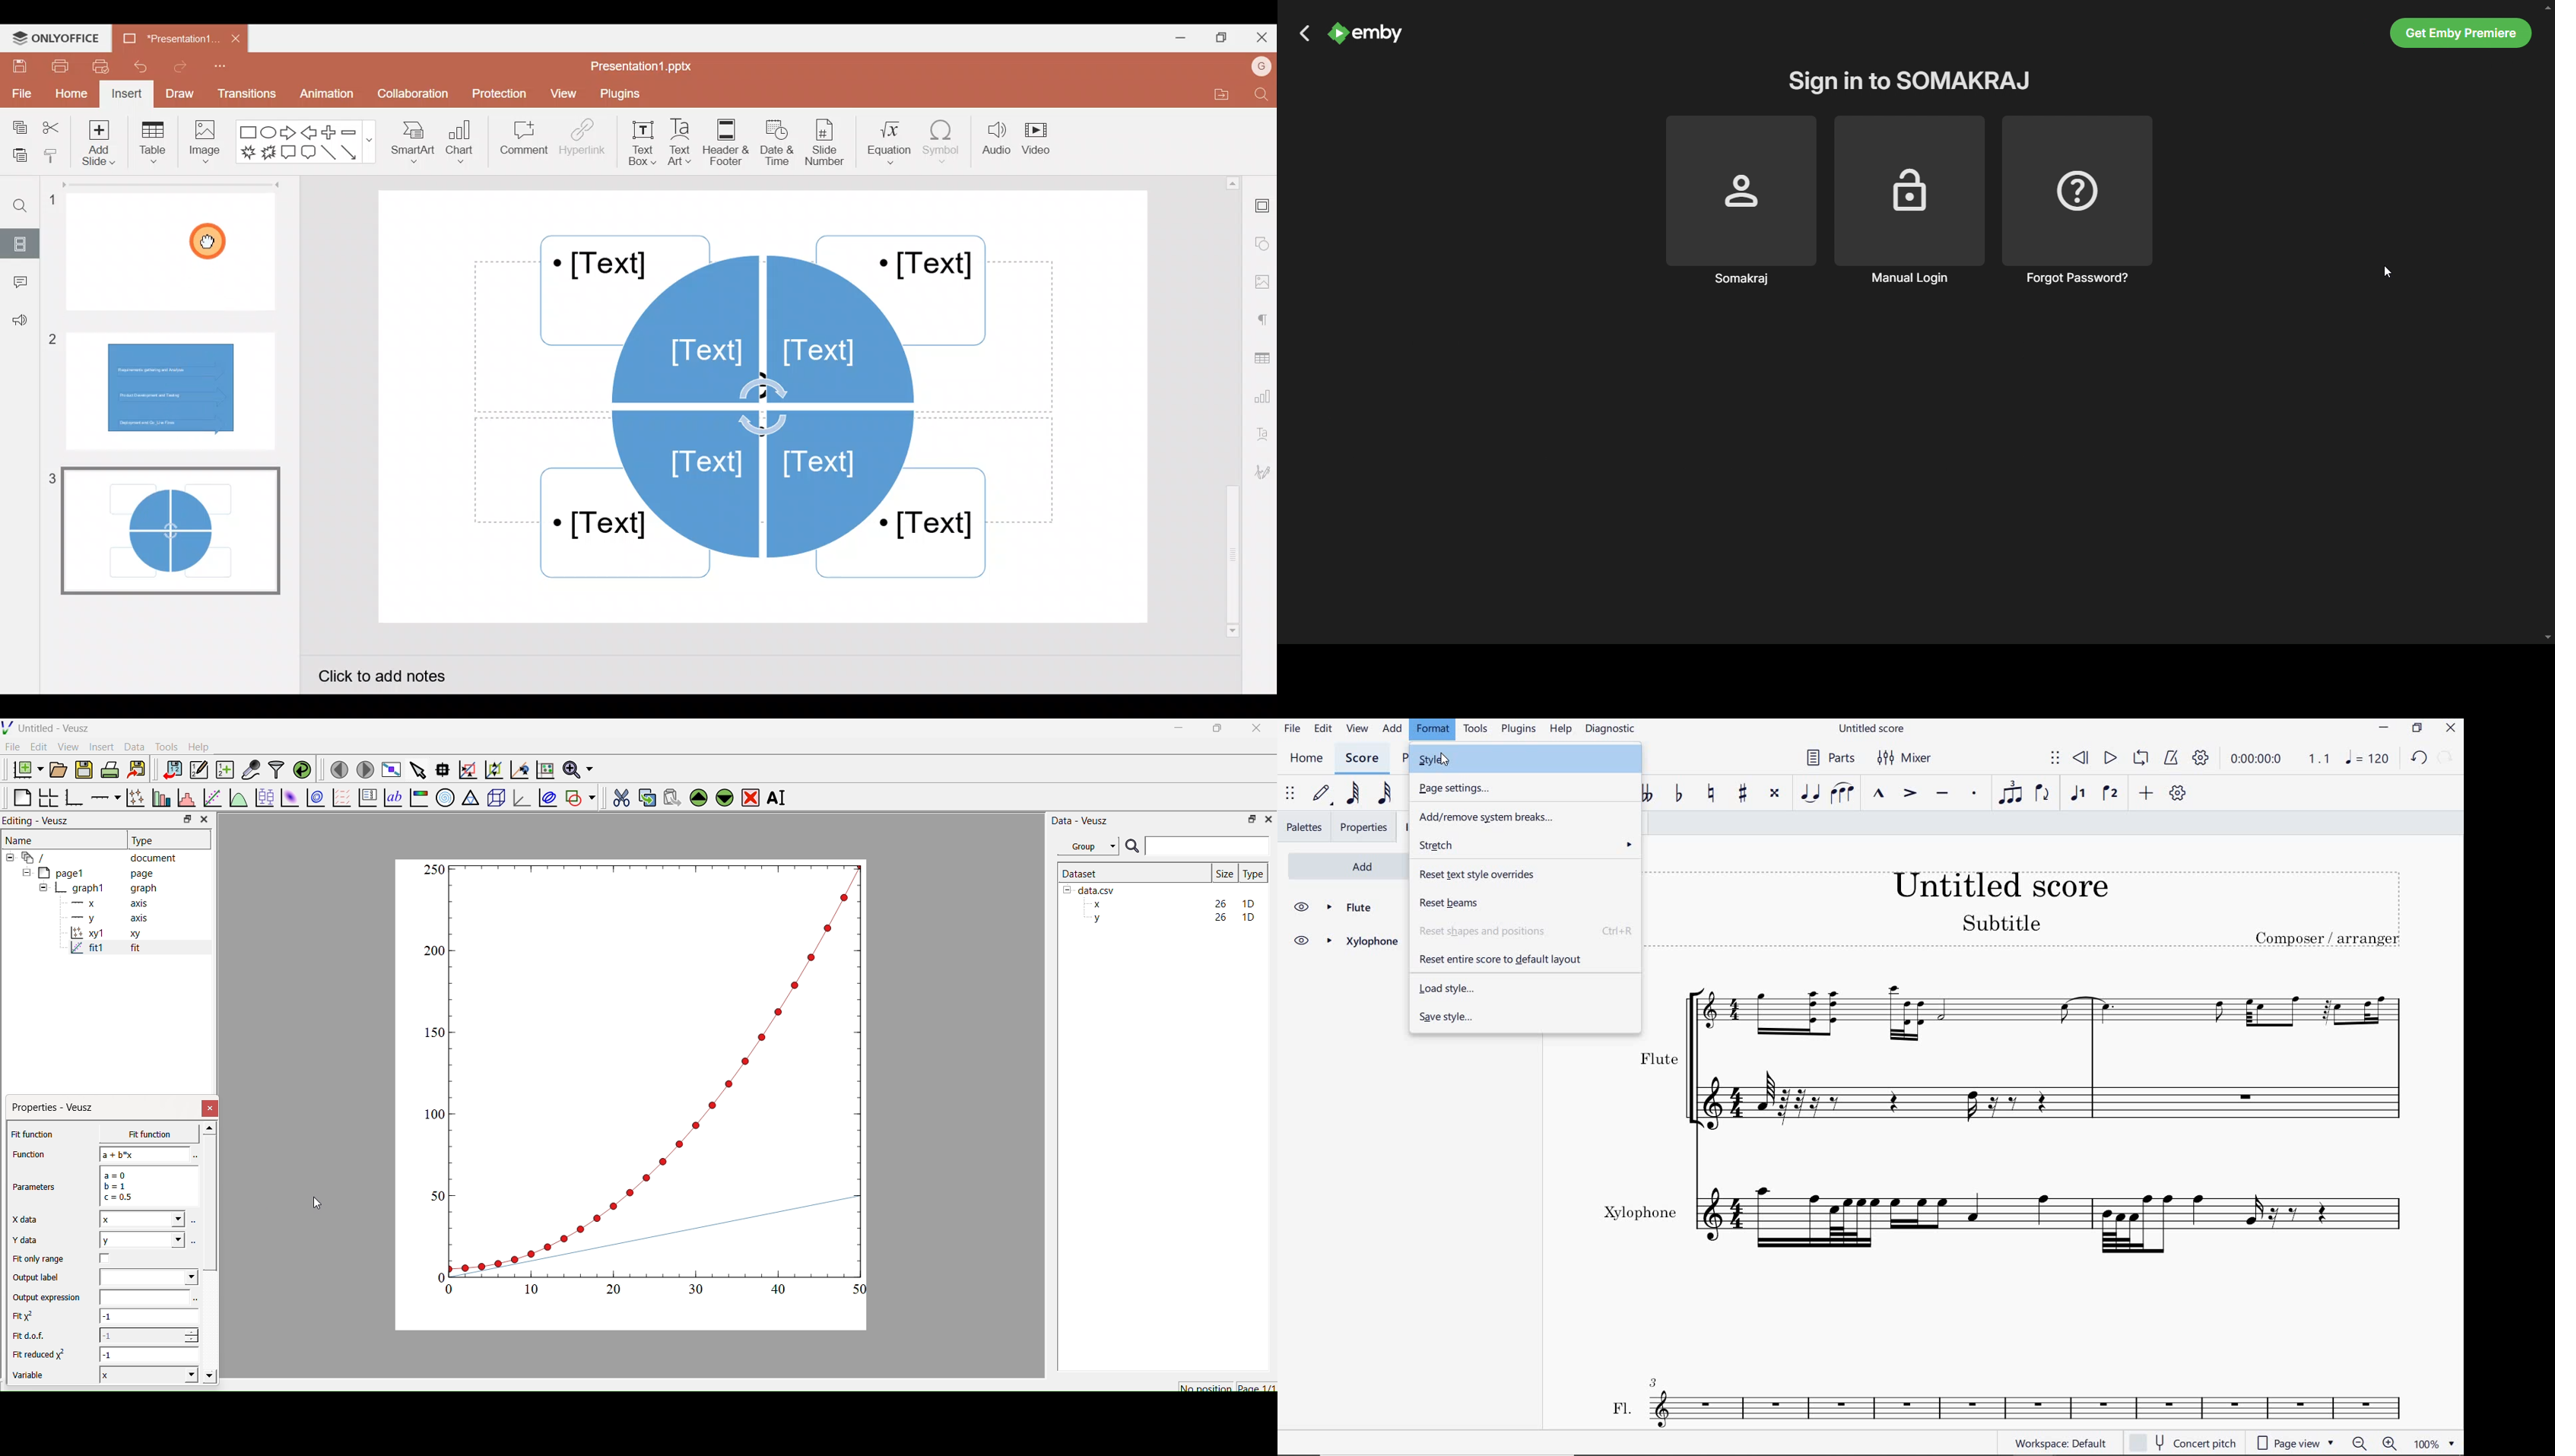 The height and width of the screenshot is (1456, 2576). Describe the element at coordinates (2201, 759) in the screenshot. I see `PLAYBACK SETTINGS` at that location.